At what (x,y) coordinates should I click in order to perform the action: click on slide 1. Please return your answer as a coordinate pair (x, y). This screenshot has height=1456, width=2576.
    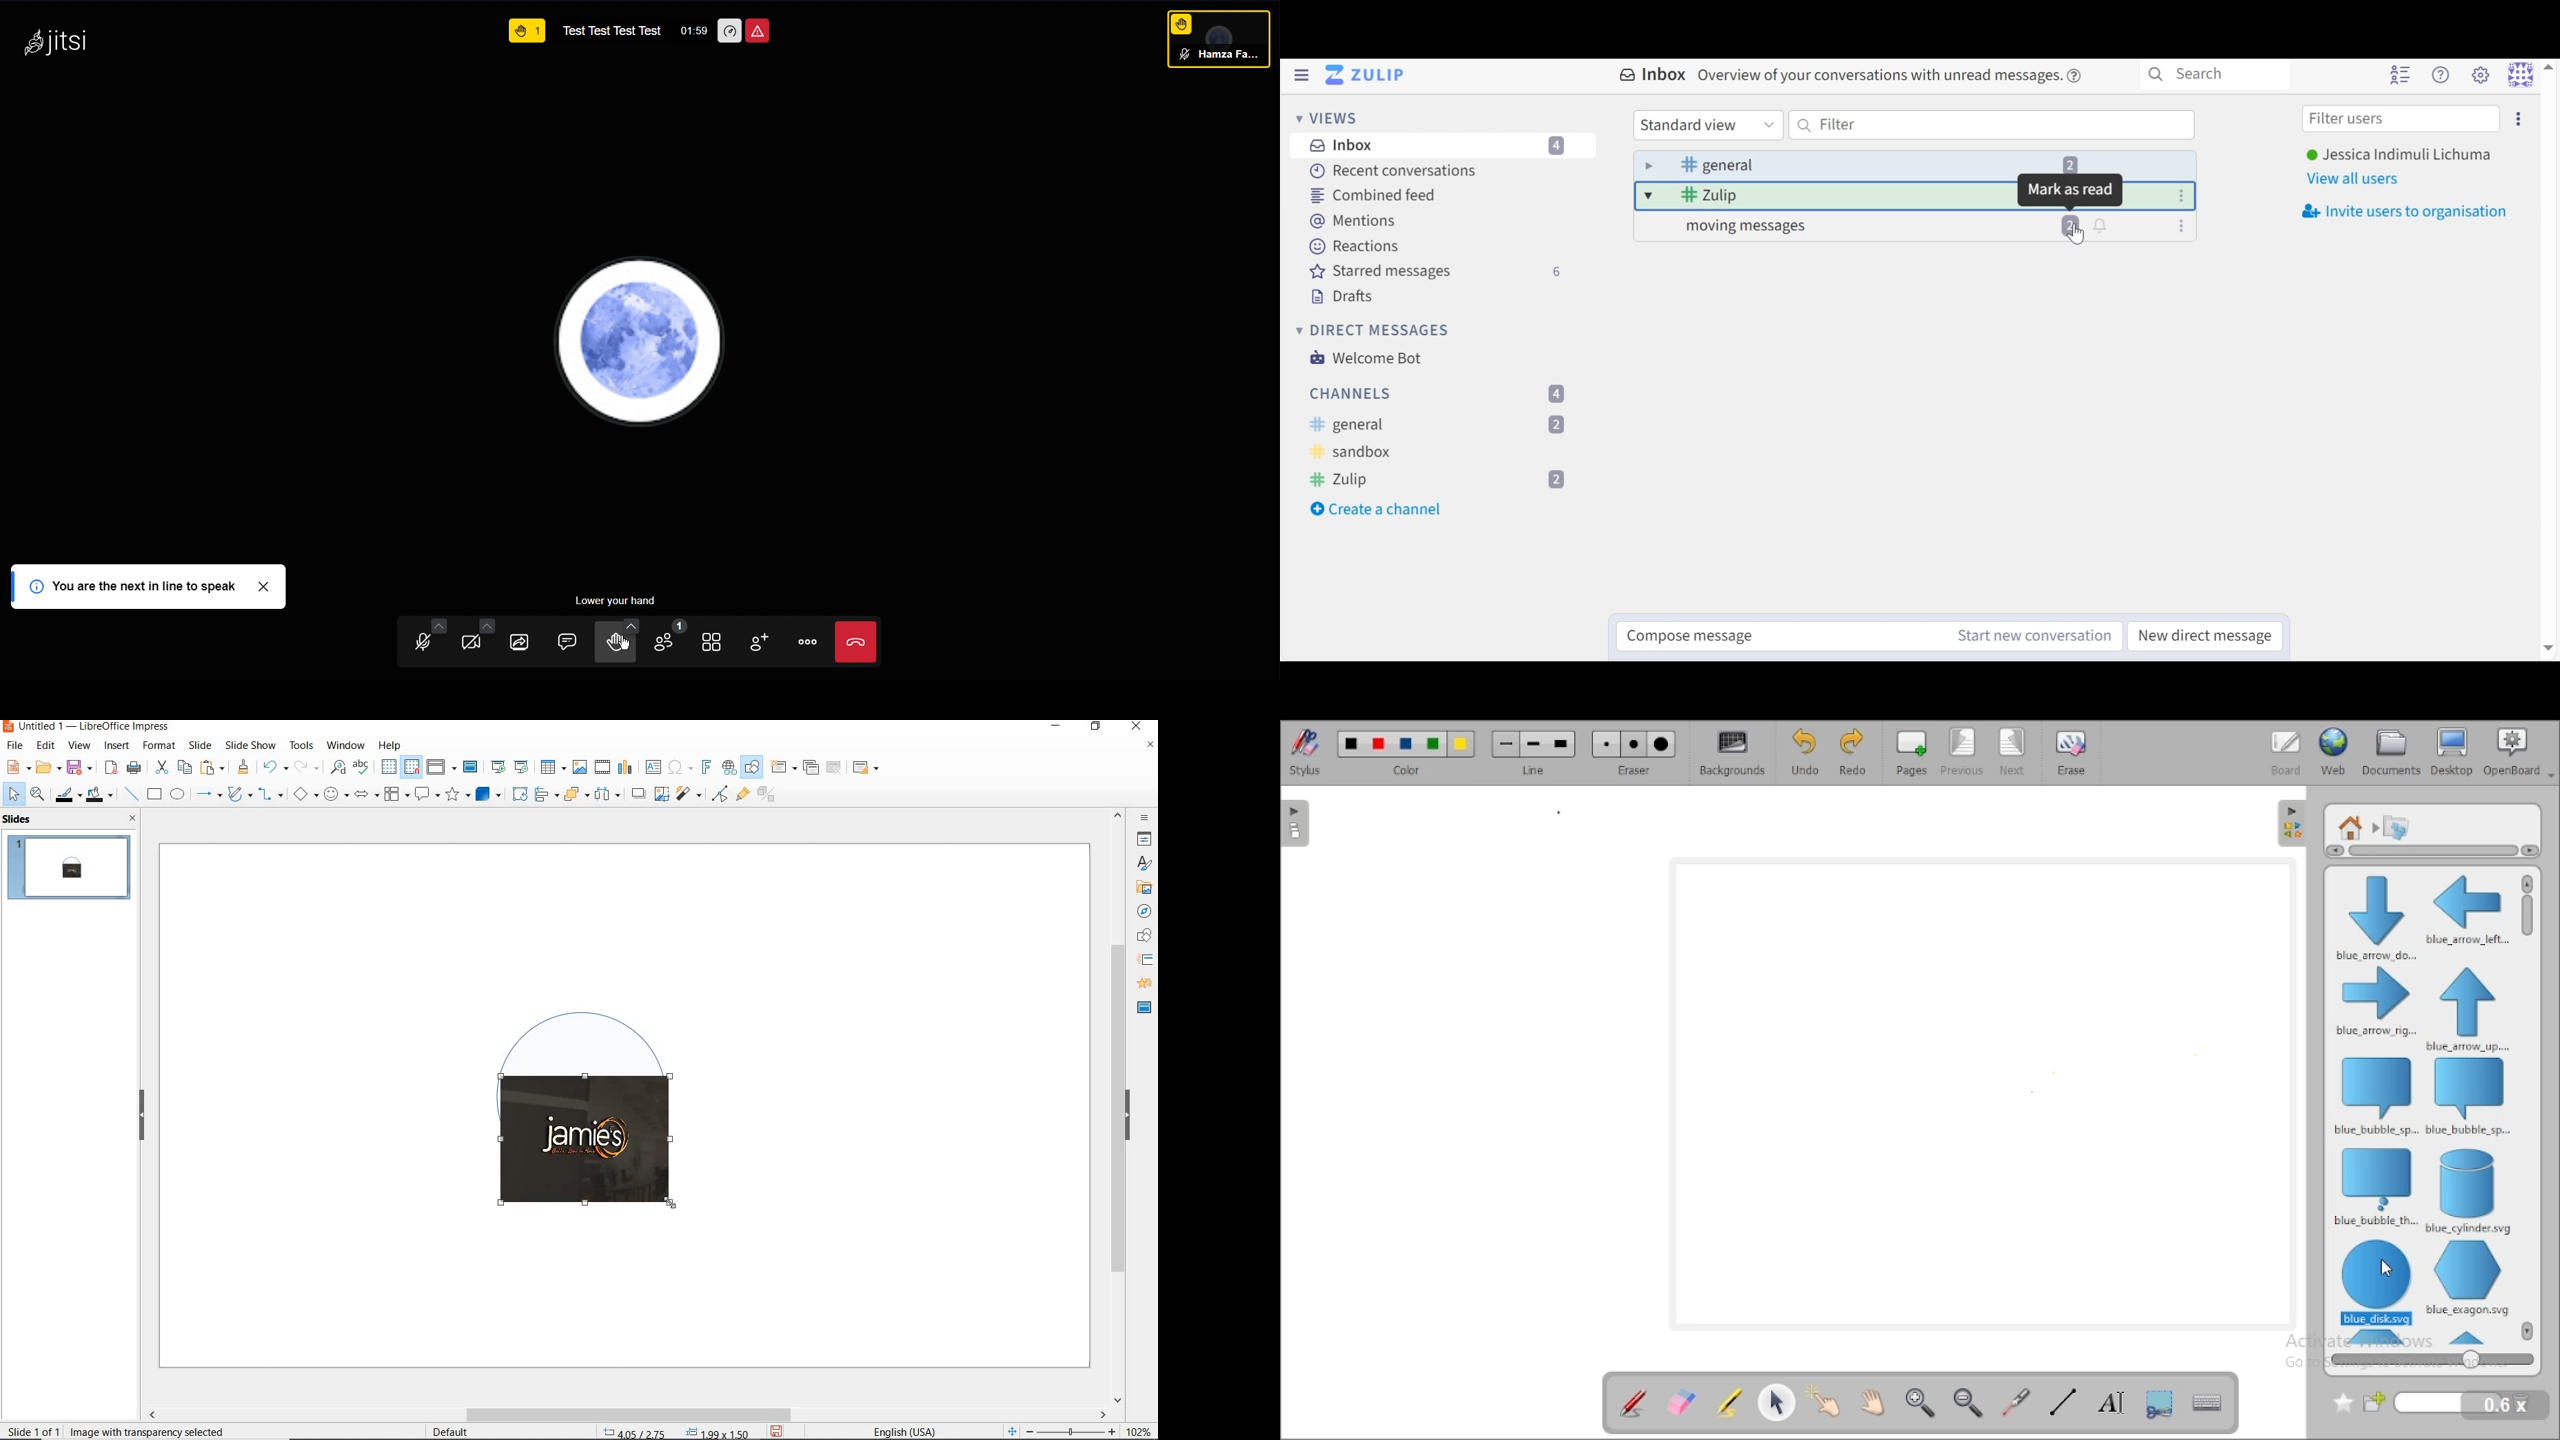
    Looking at the image, I should click on (71, 869).